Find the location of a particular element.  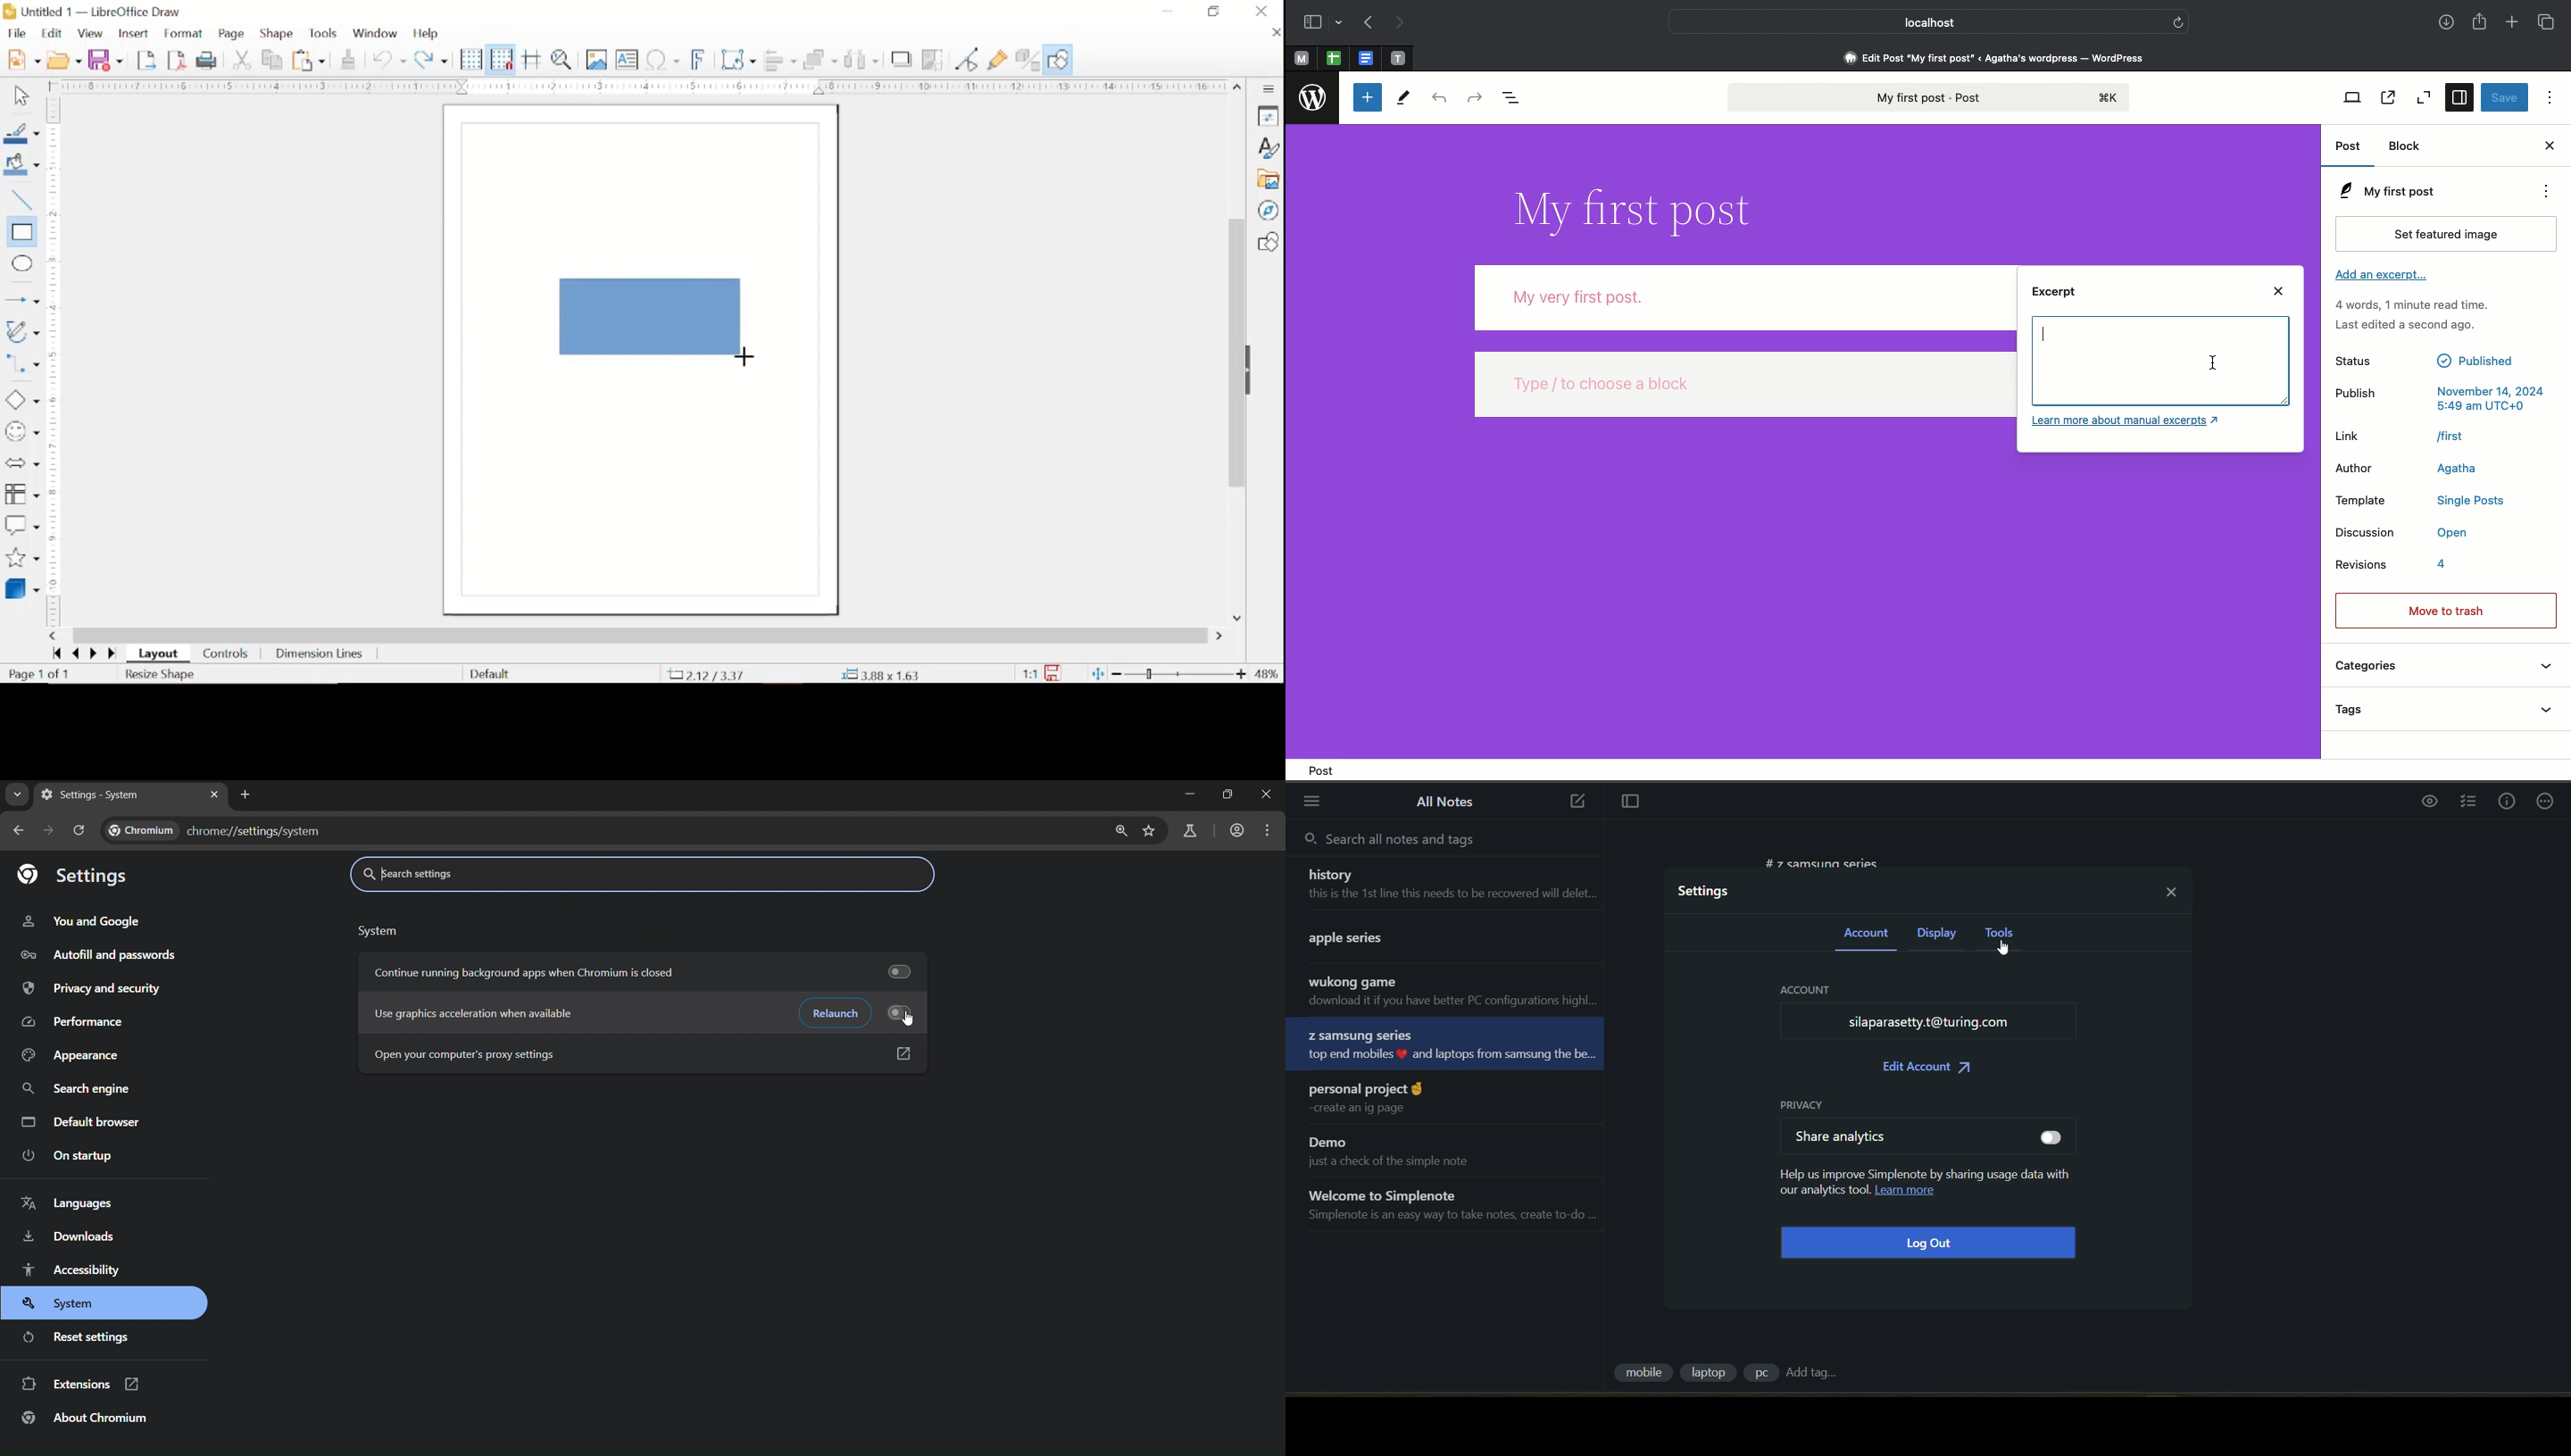

gallery is located at coordinates (1267, 179).